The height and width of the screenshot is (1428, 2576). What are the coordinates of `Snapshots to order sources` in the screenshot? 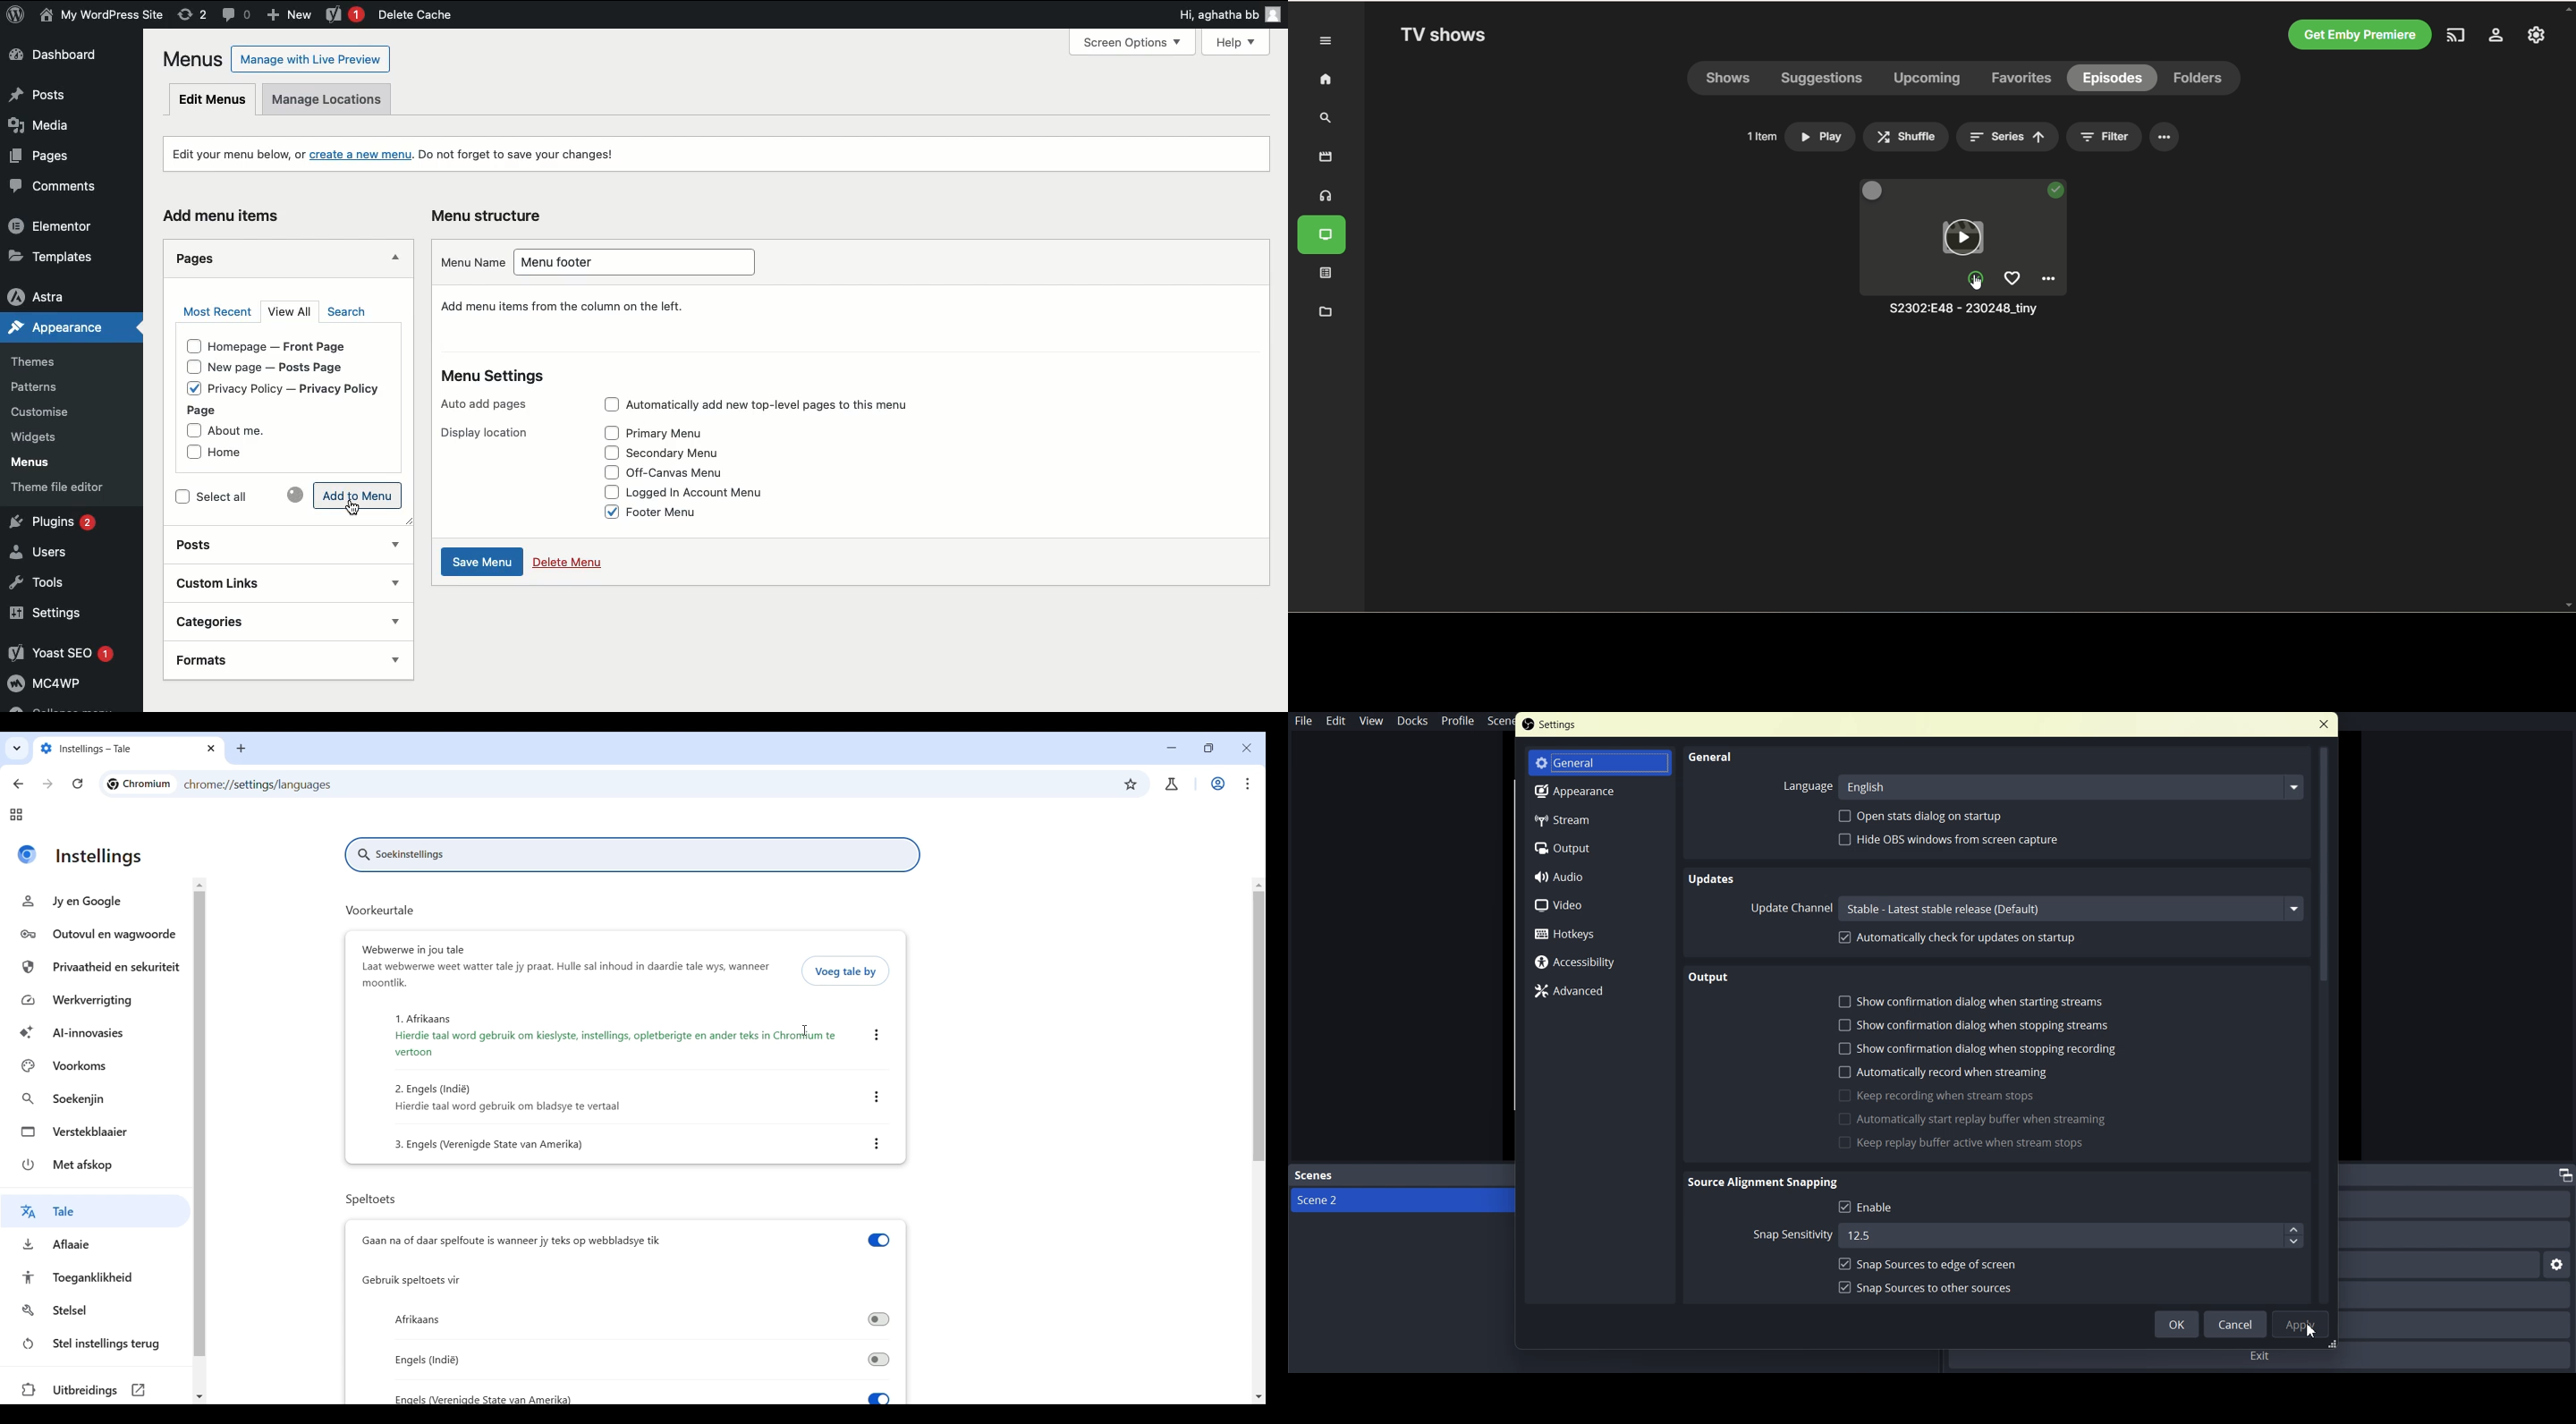 It's located at (1927, 1287).